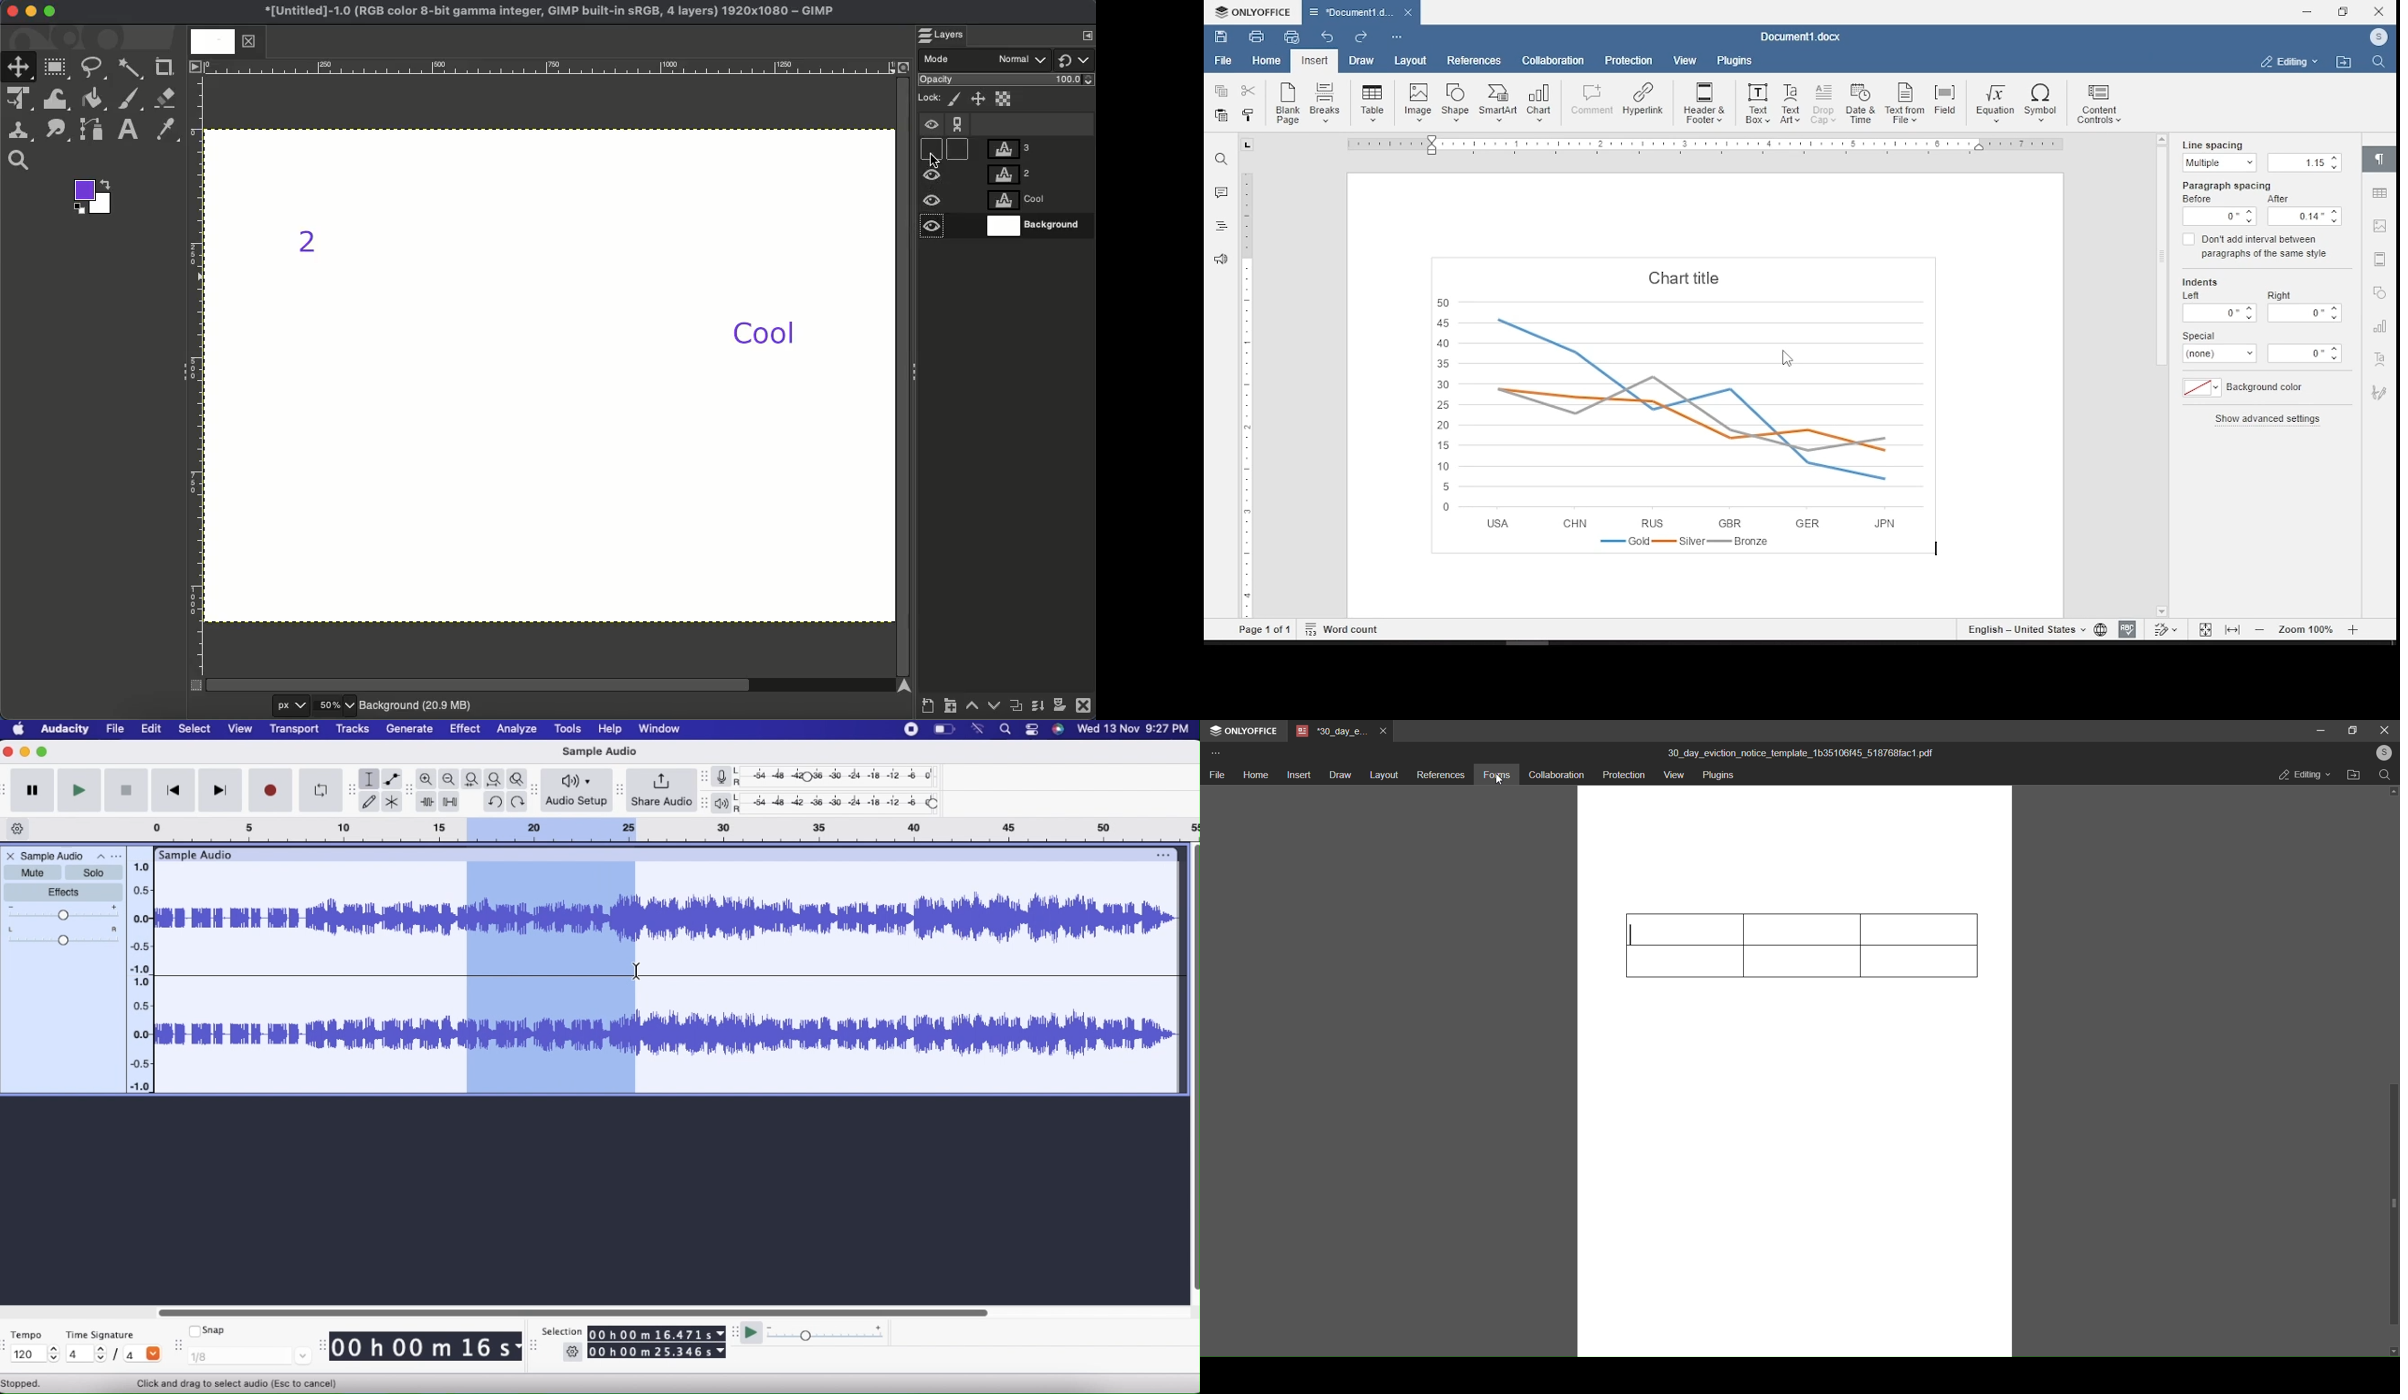 This screenshot has width=2408, height=1400. I want to click on transport, so click(296, 730).